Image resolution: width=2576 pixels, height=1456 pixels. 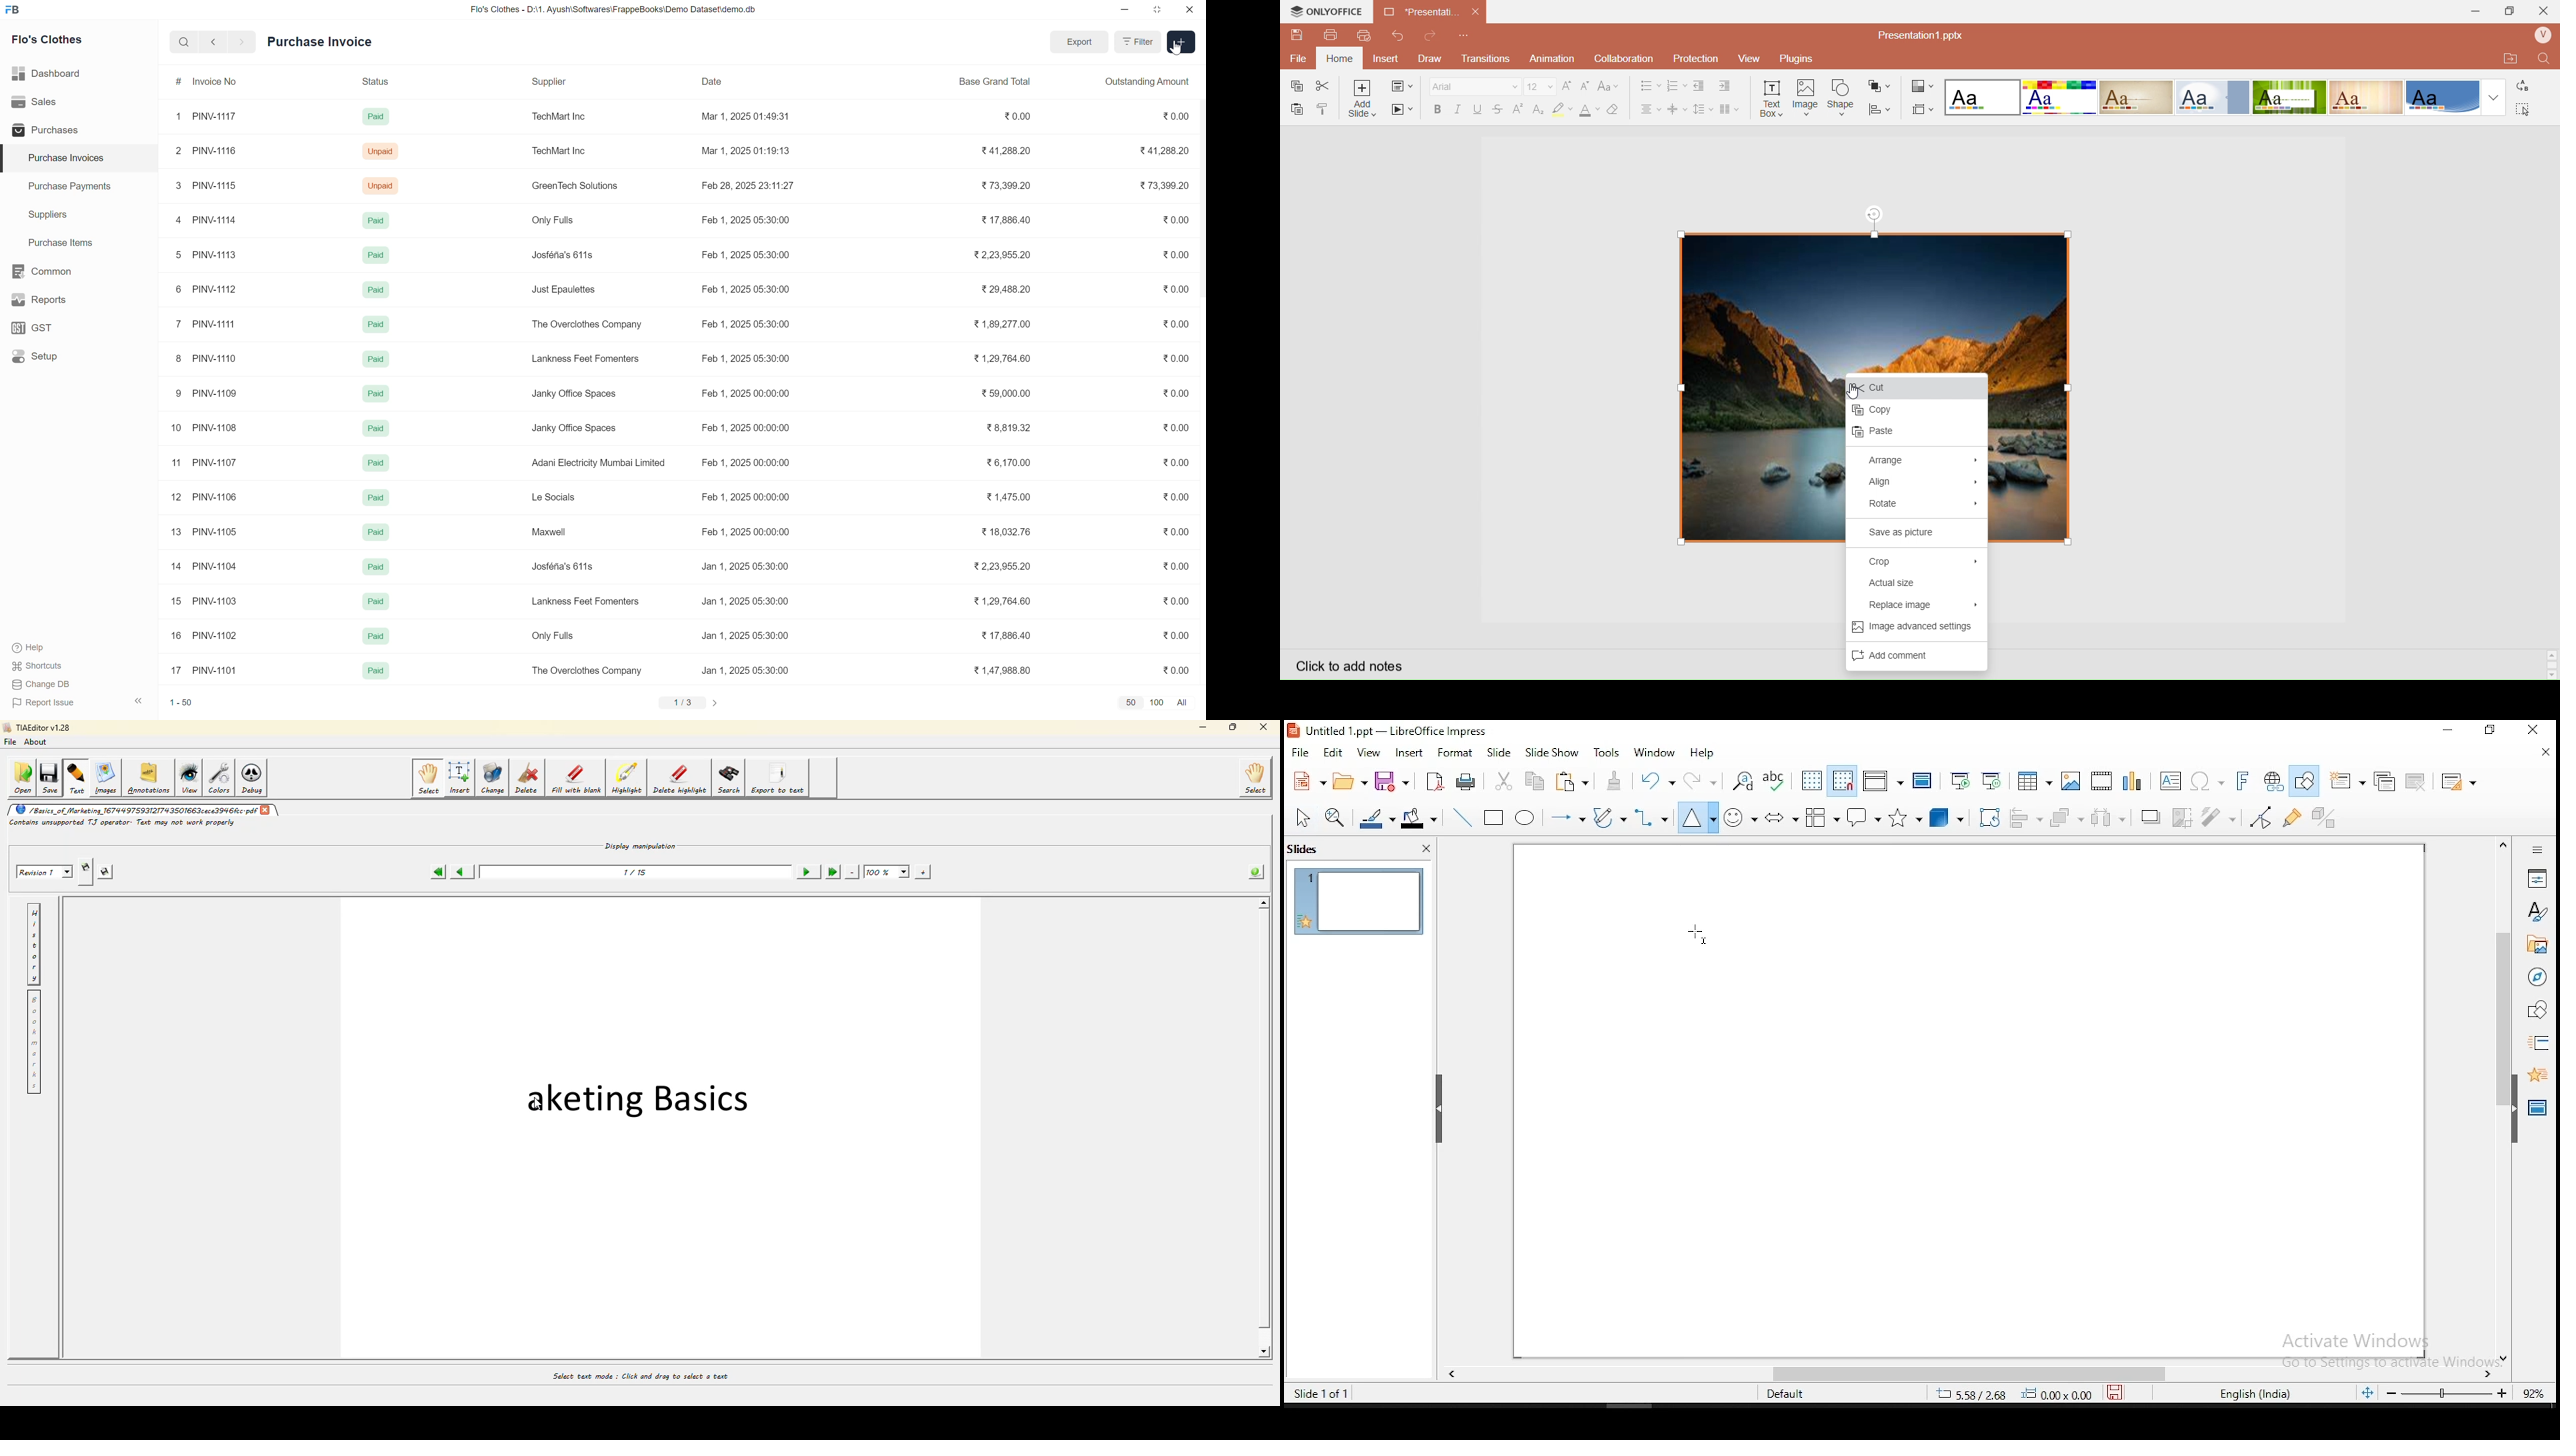 What do you see at coordinates (1400, 85) in the screenshot?
I see `change slide layout` at bounding box center [1400, 85].